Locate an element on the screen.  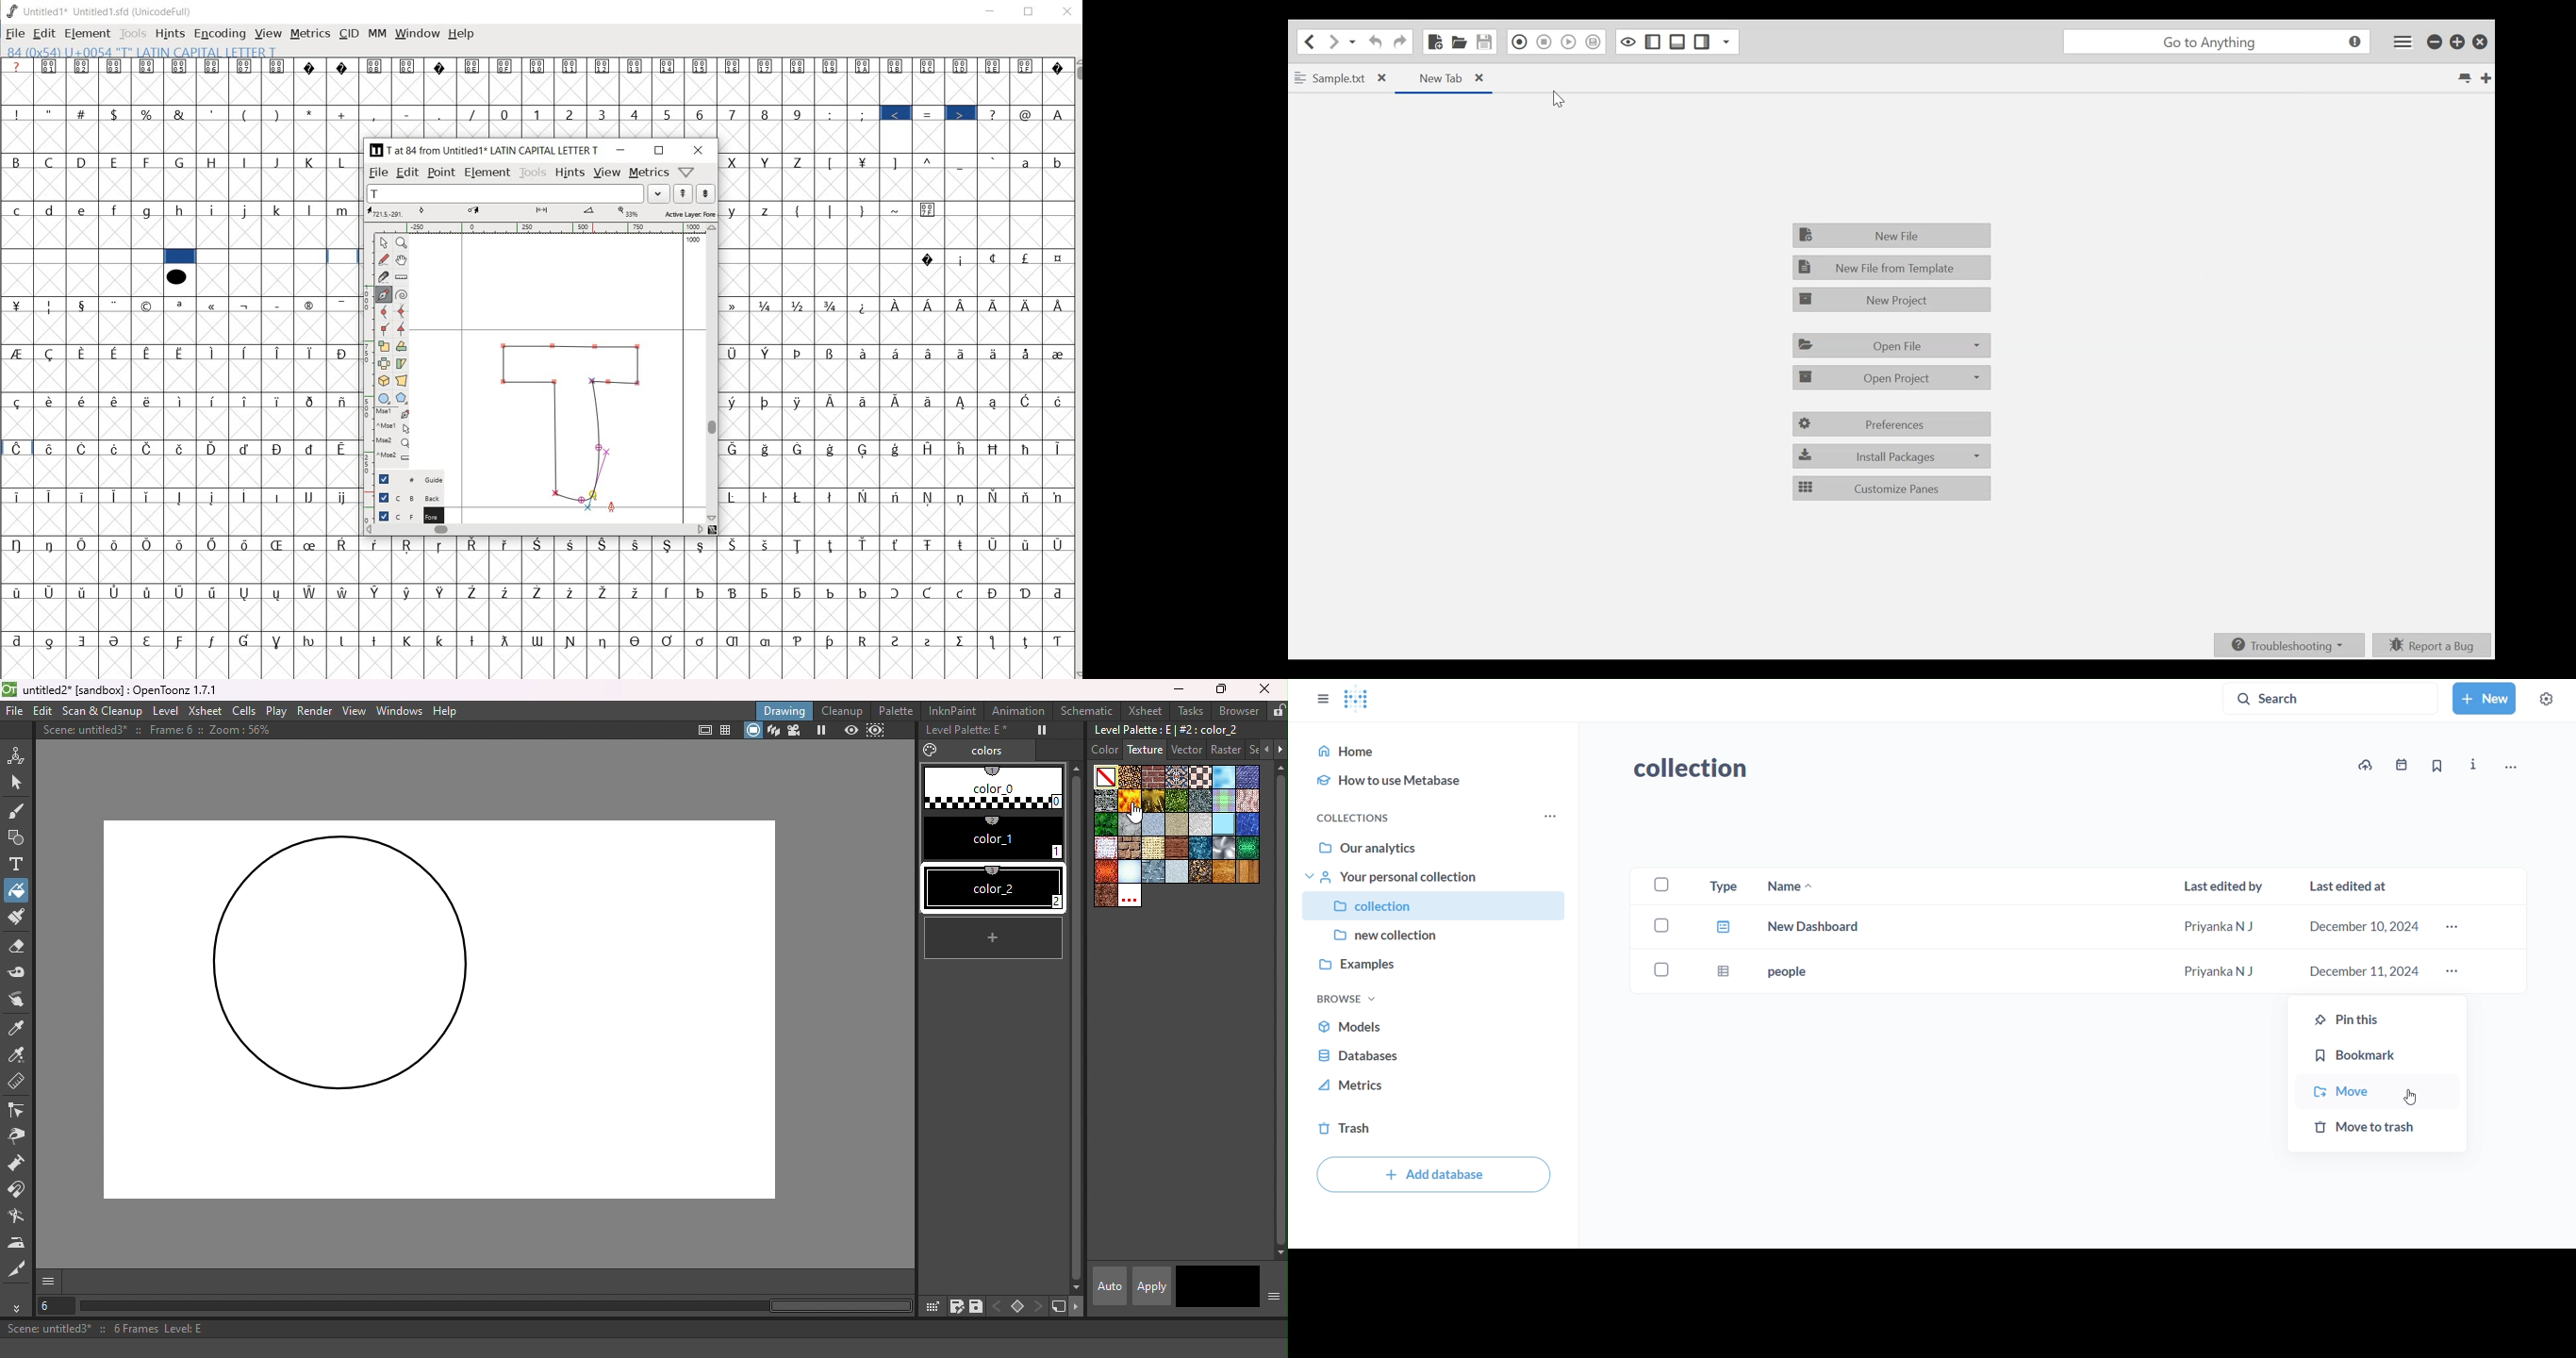
pan is located at coordinates (403, 258).